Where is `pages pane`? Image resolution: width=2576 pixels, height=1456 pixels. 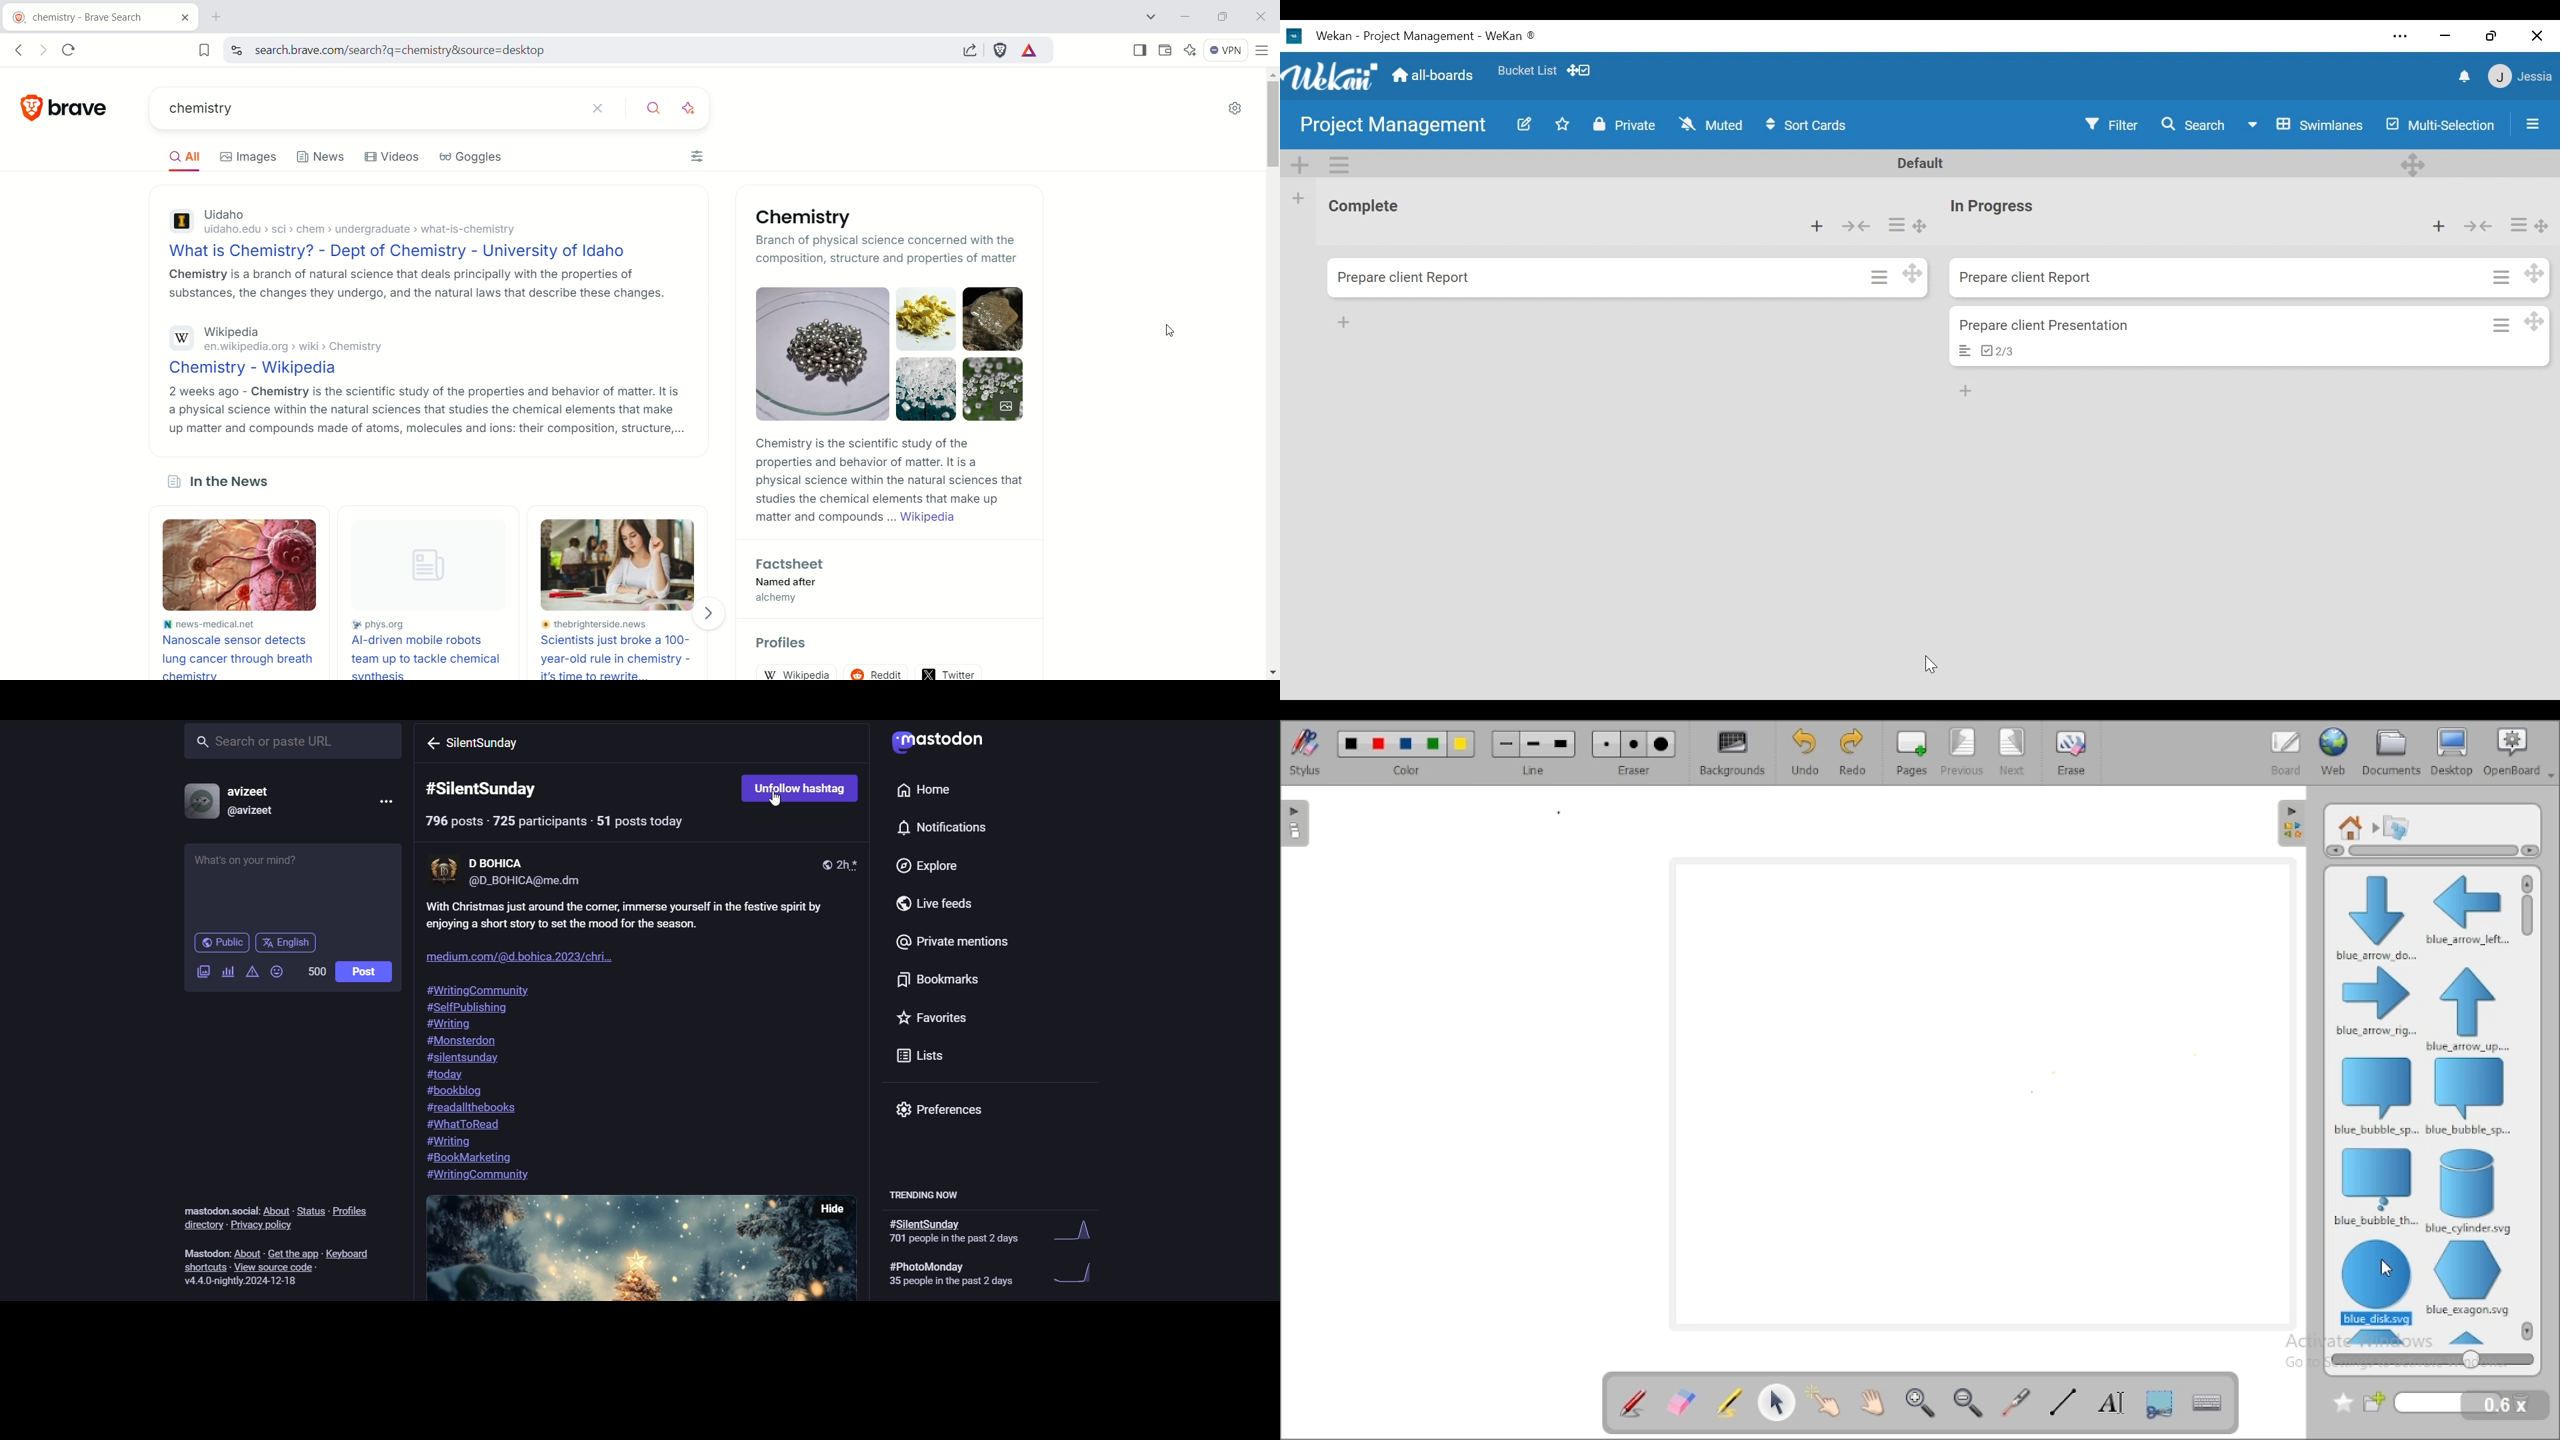
pages pane is located at coordinates (1298, 823).